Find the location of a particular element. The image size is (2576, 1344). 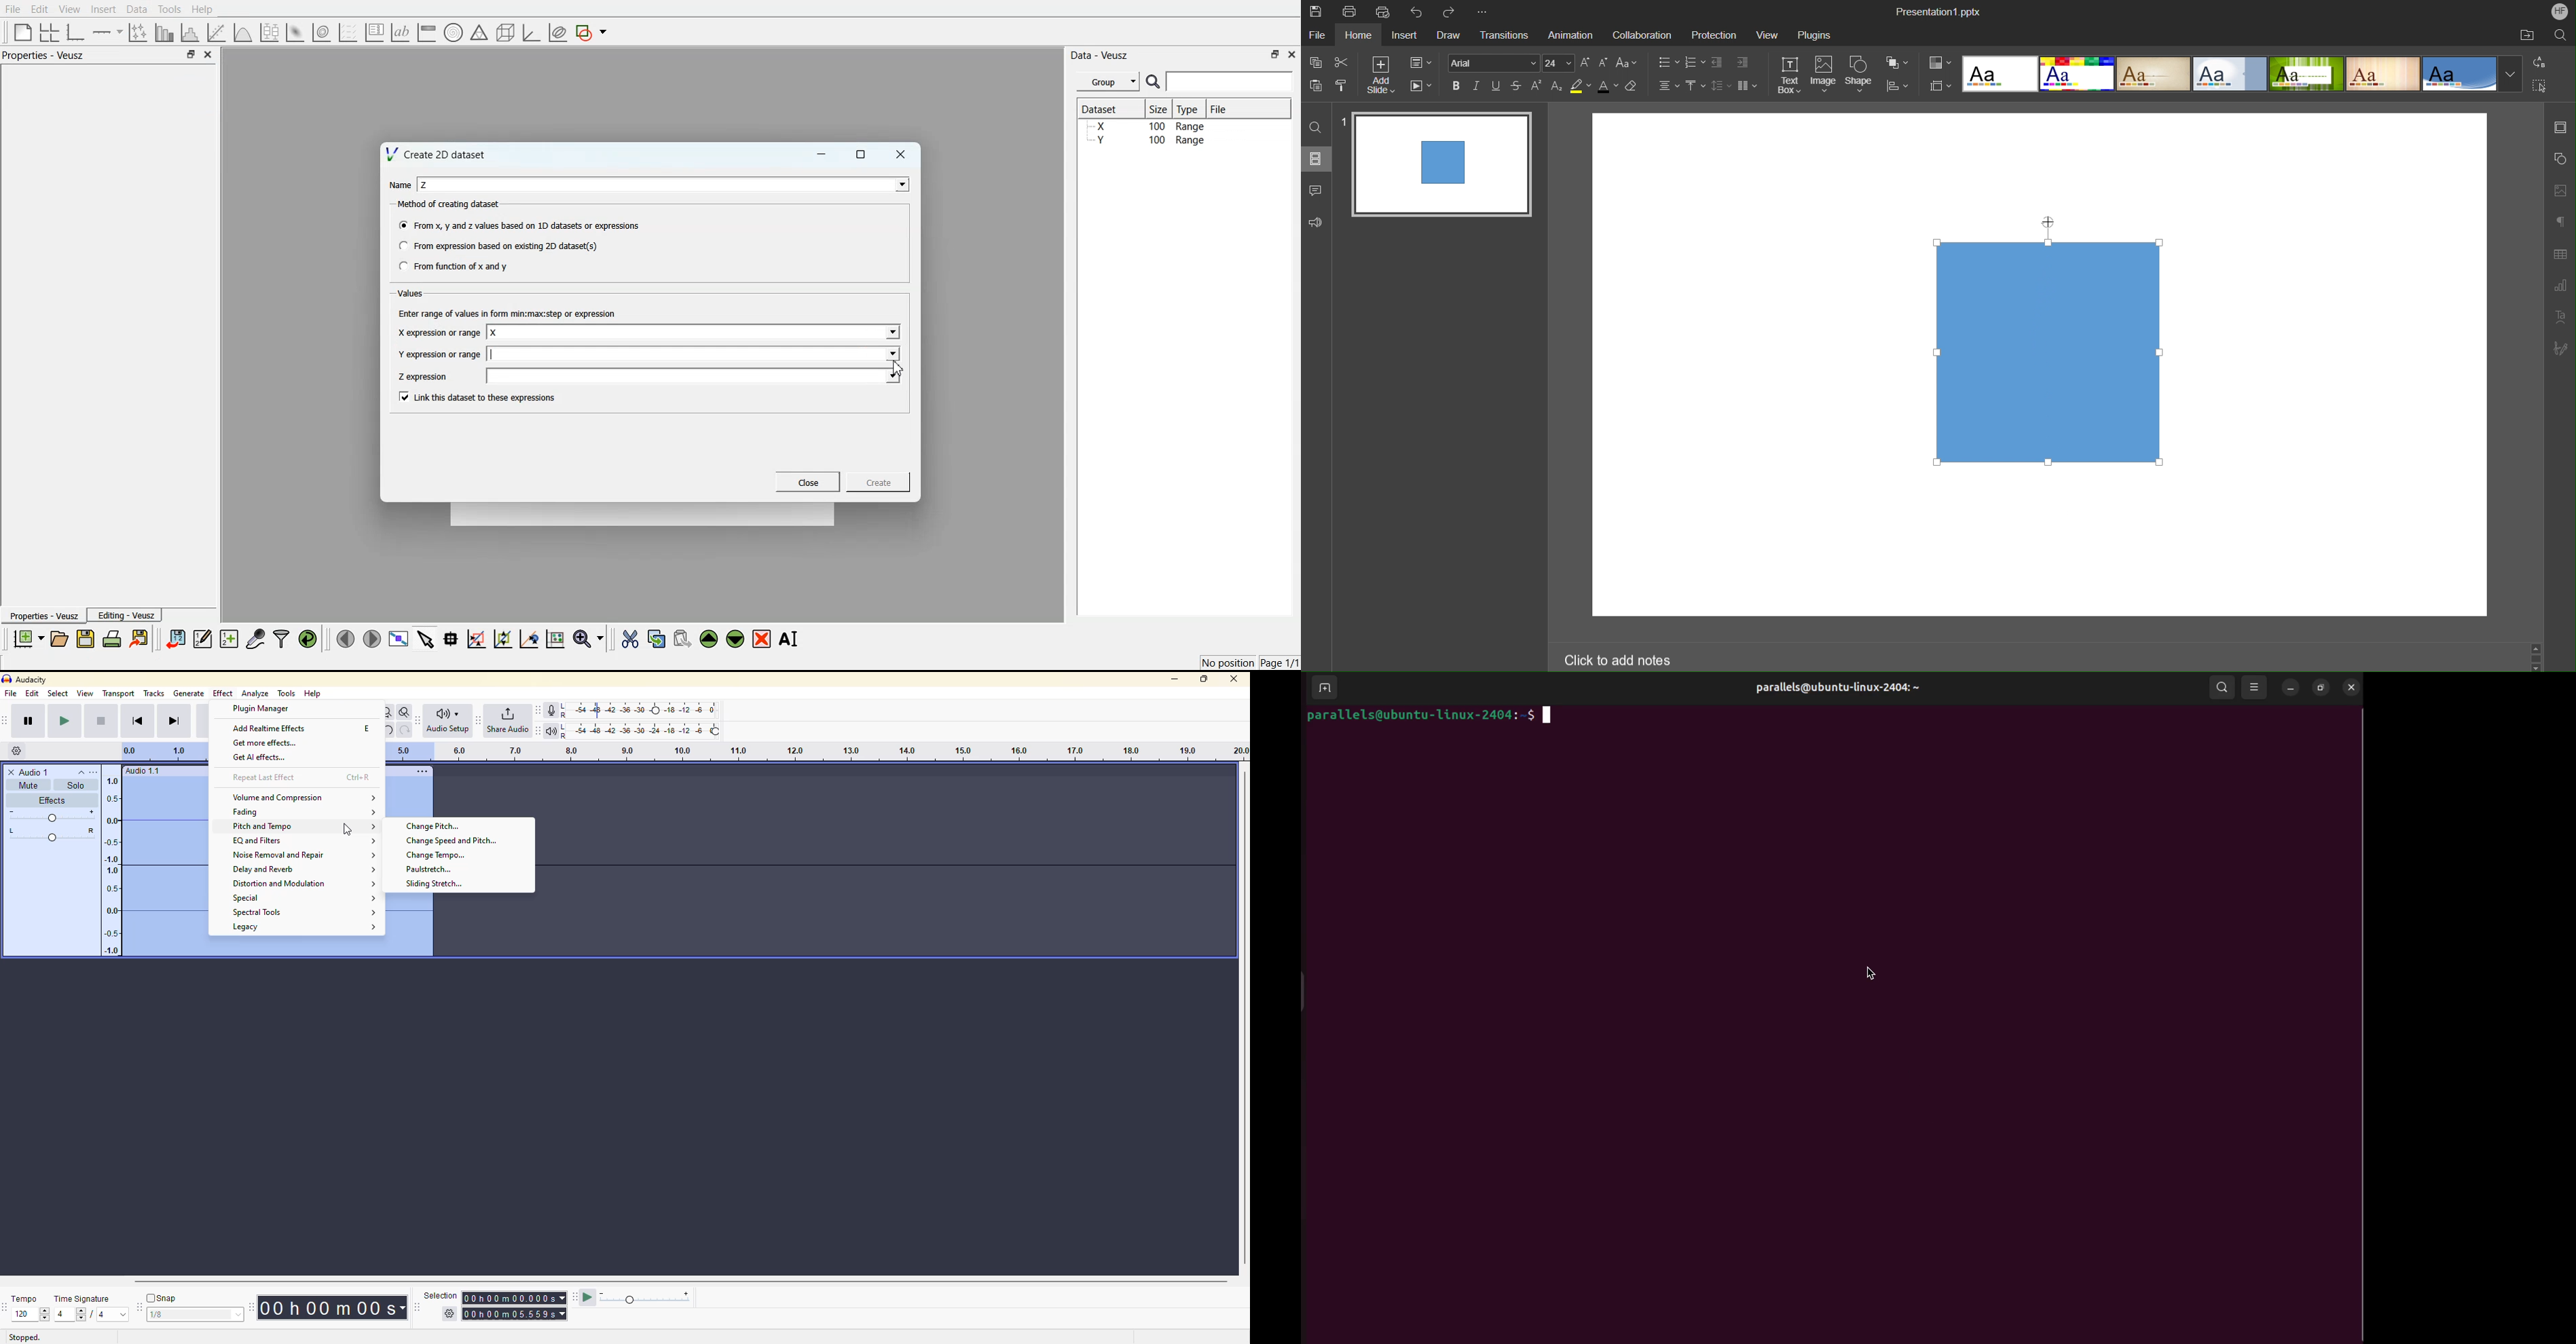

expand is located at coordinates (375, 927).